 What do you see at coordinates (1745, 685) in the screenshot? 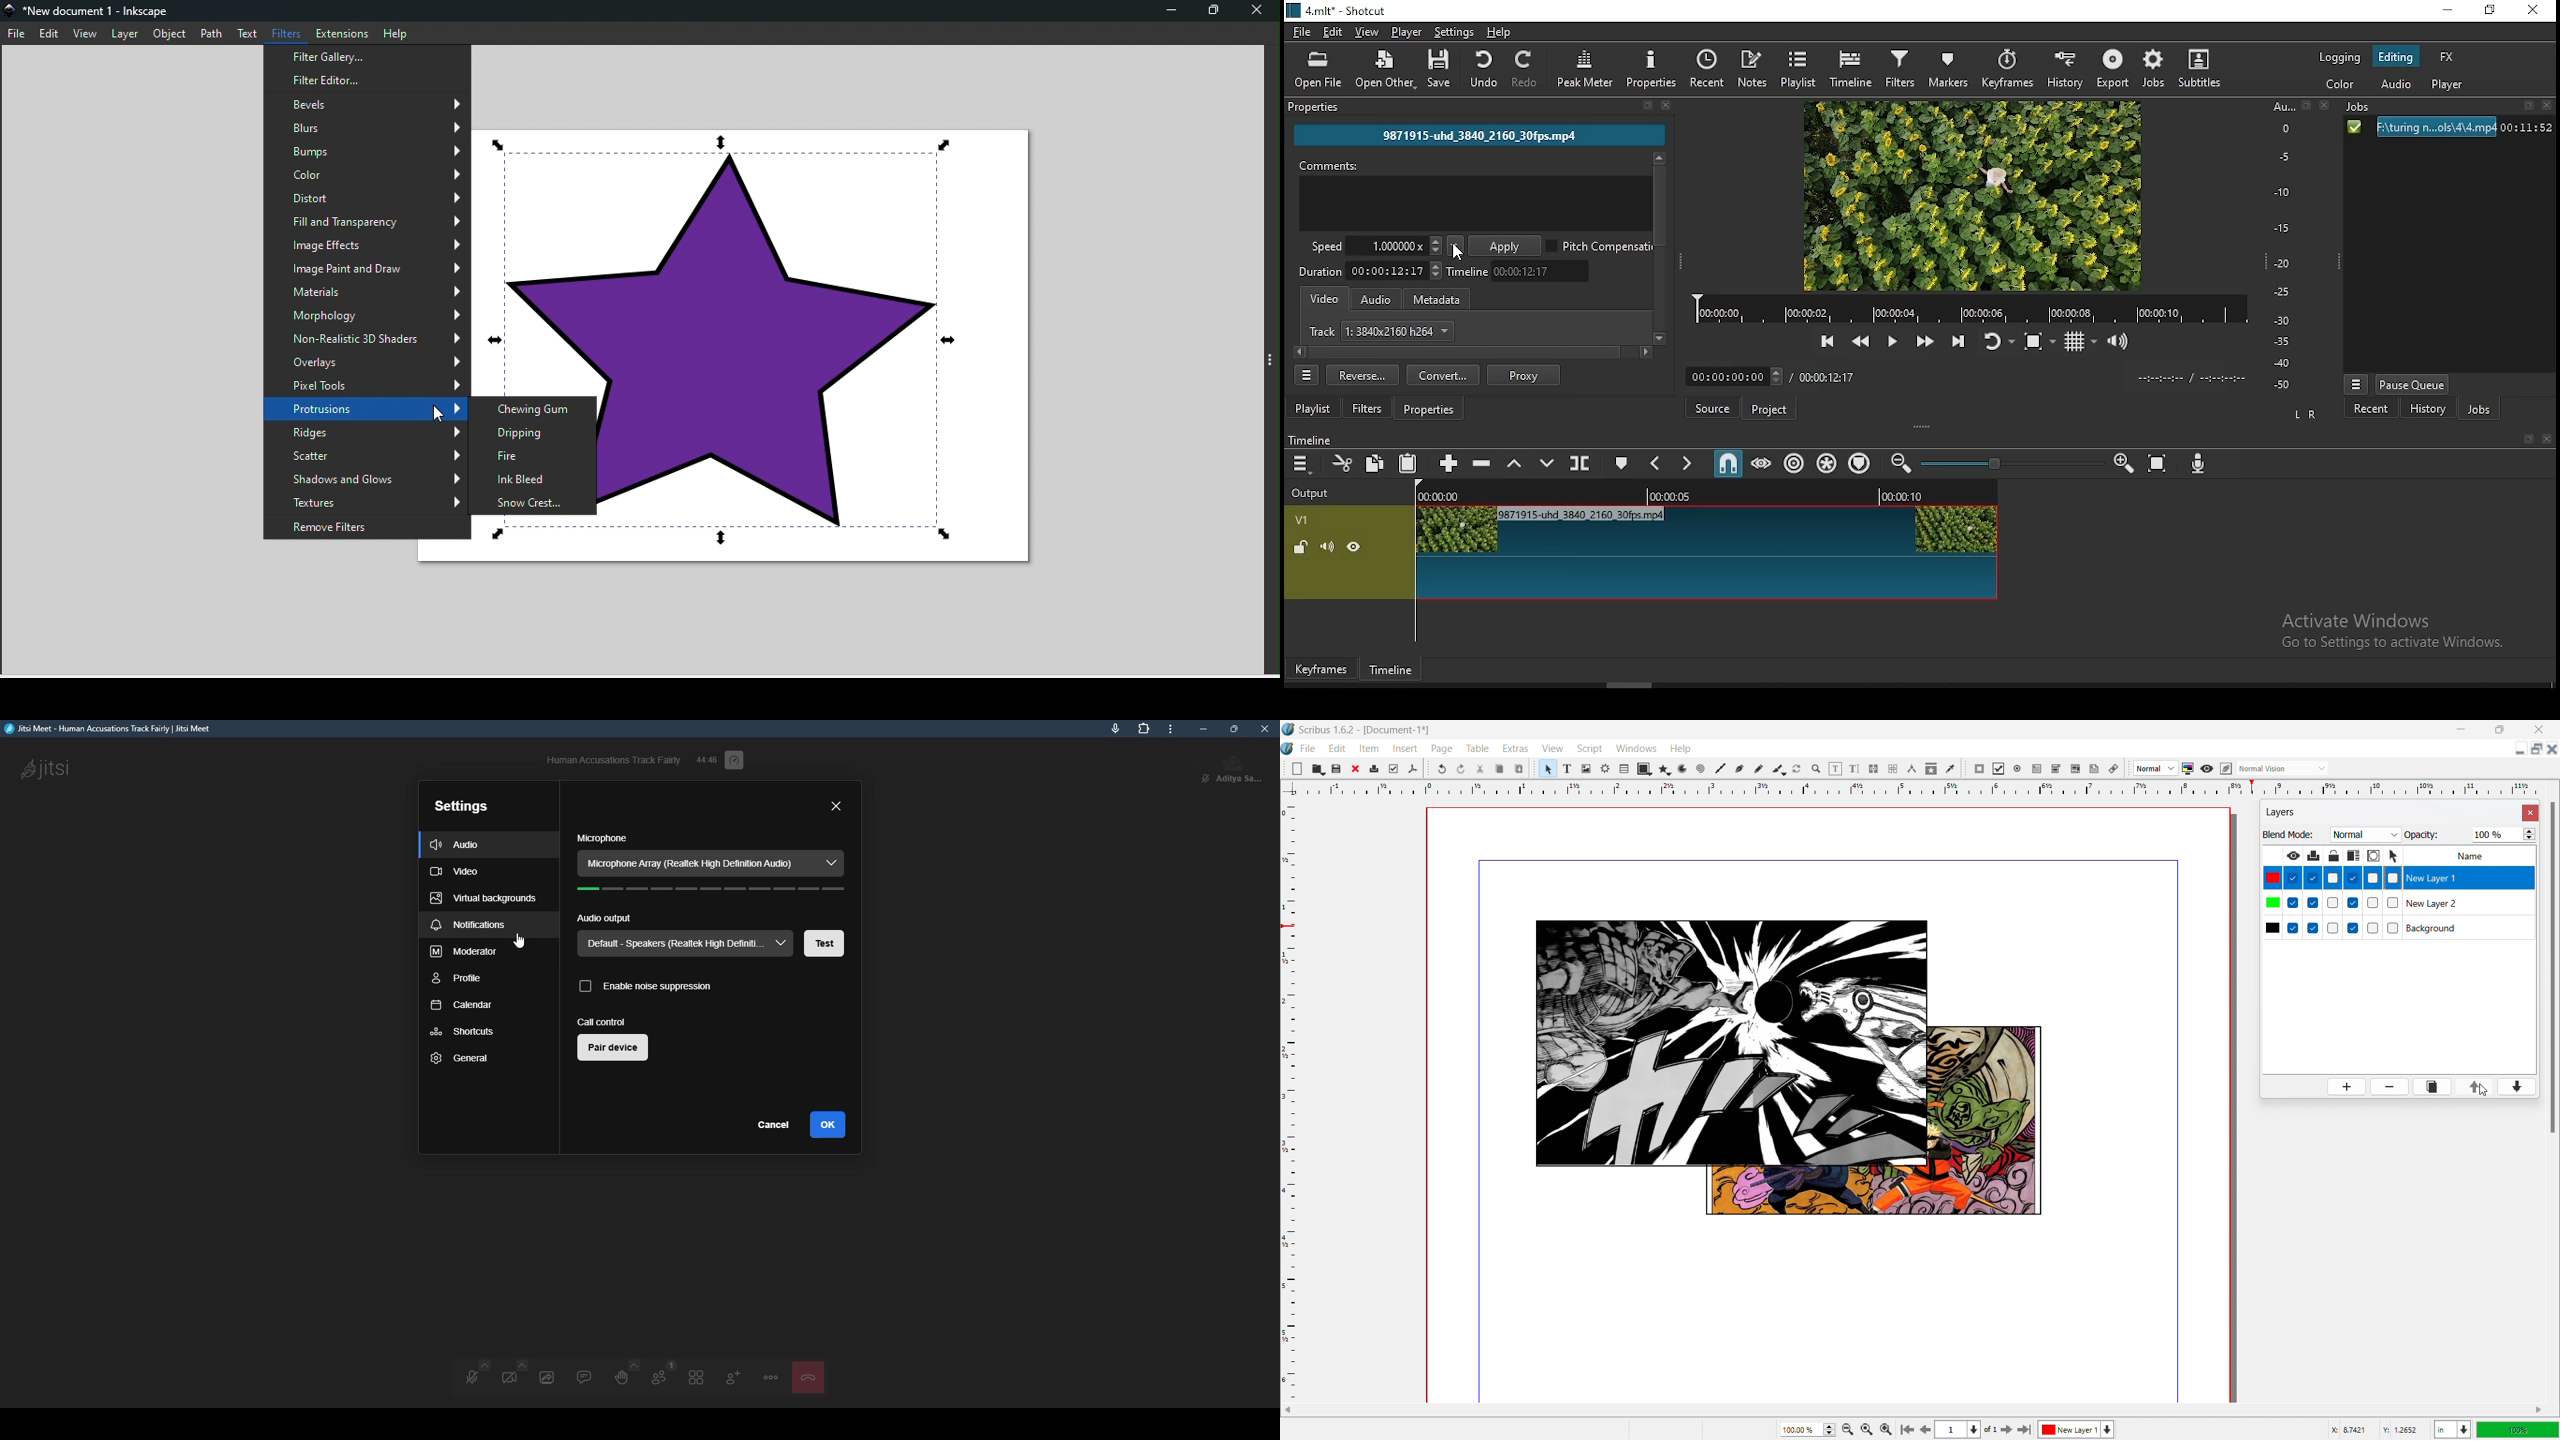
I see `scroll bar` at bounding box center [1745, 685].